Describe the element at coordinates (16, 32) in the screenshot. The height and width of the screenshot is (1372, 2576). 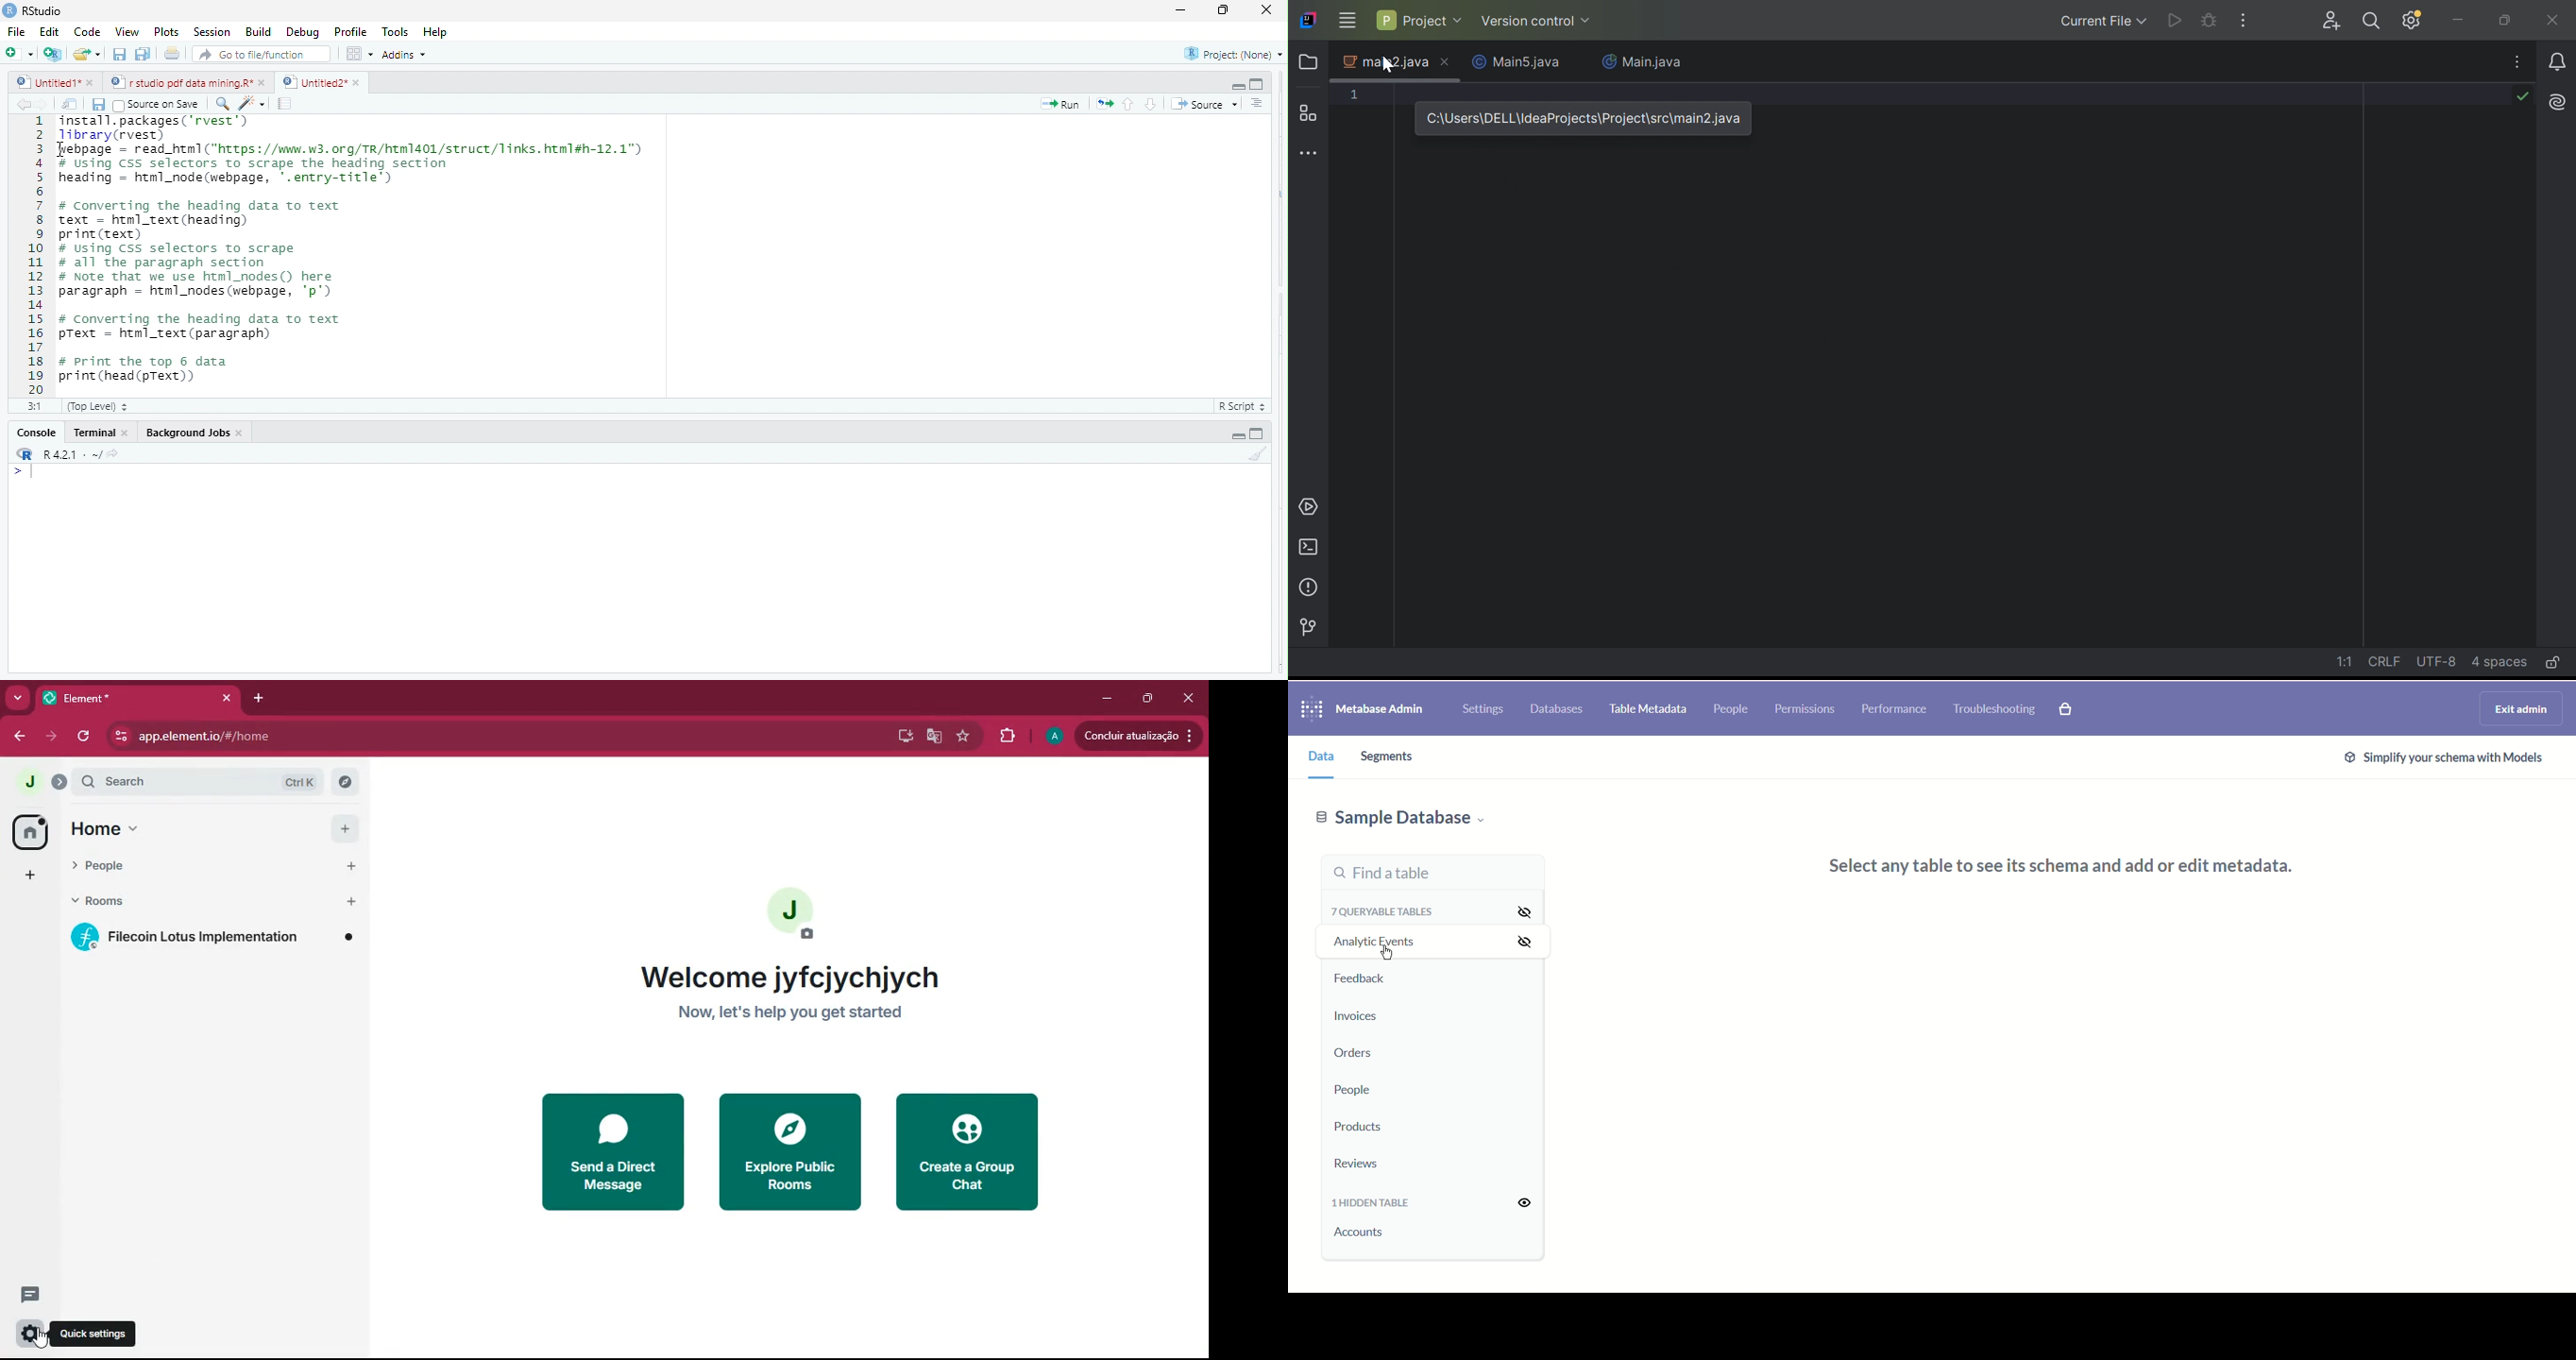
I see `File` at that location.